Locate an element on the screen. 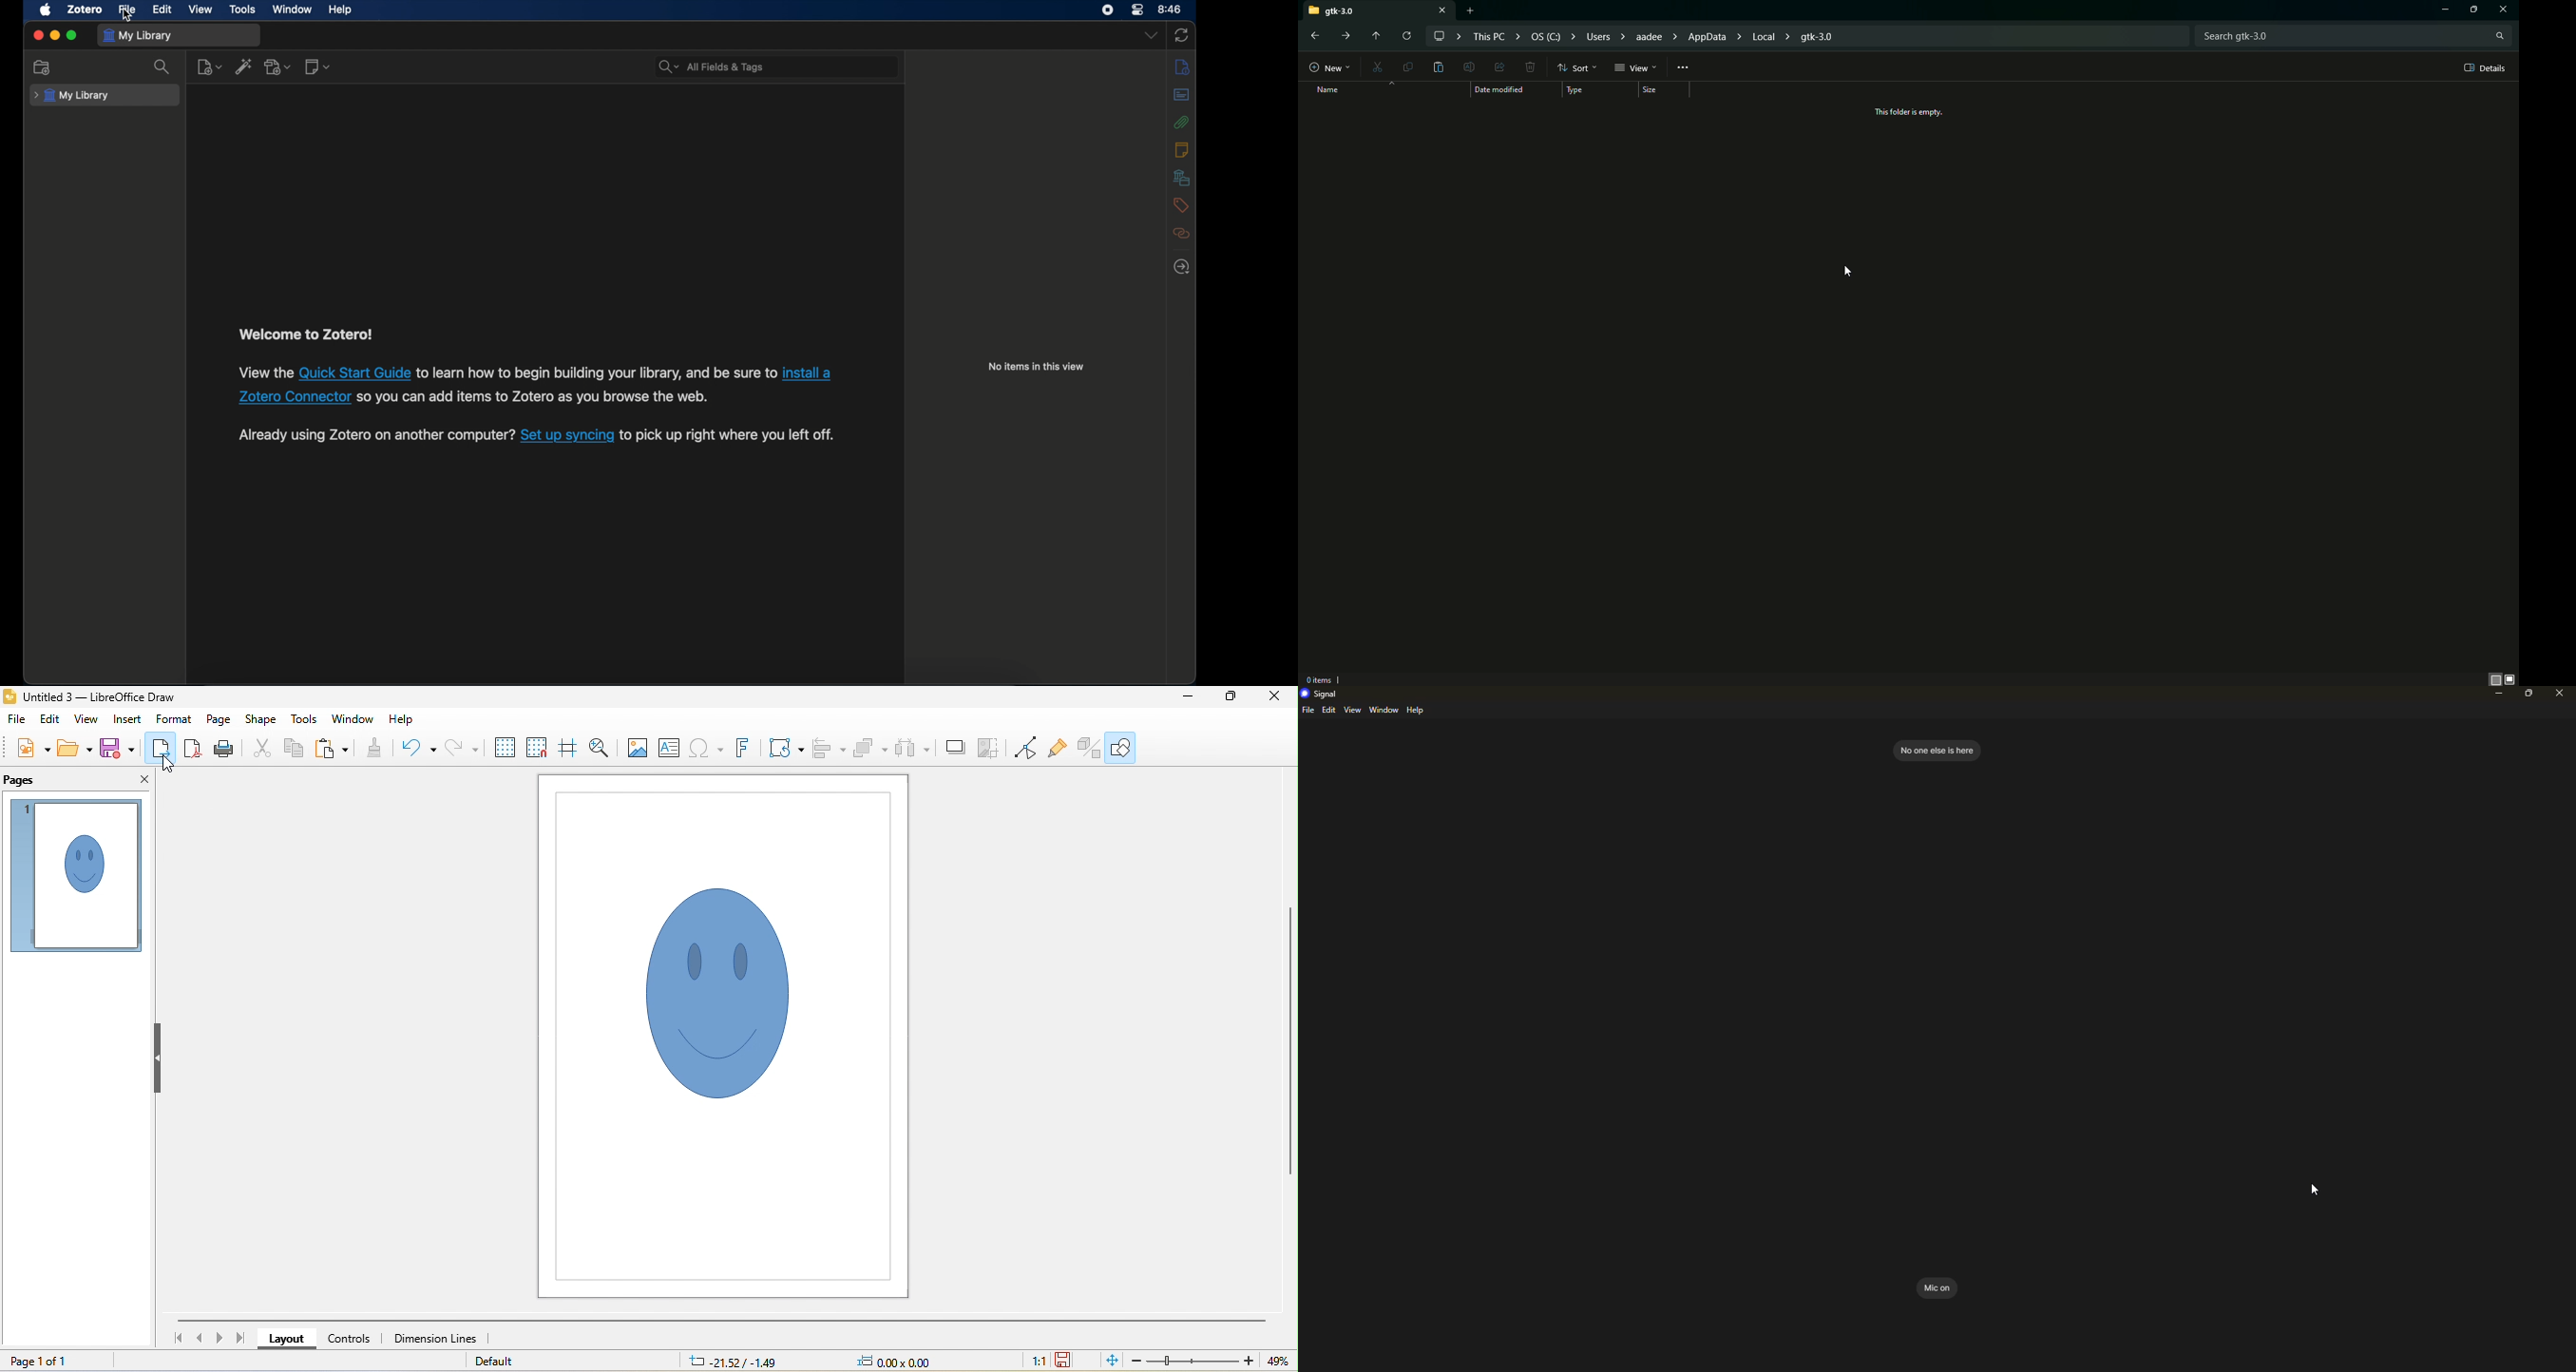 This screenshot has width=2576, height=1372. shadow is located at coordinates (953, 746).